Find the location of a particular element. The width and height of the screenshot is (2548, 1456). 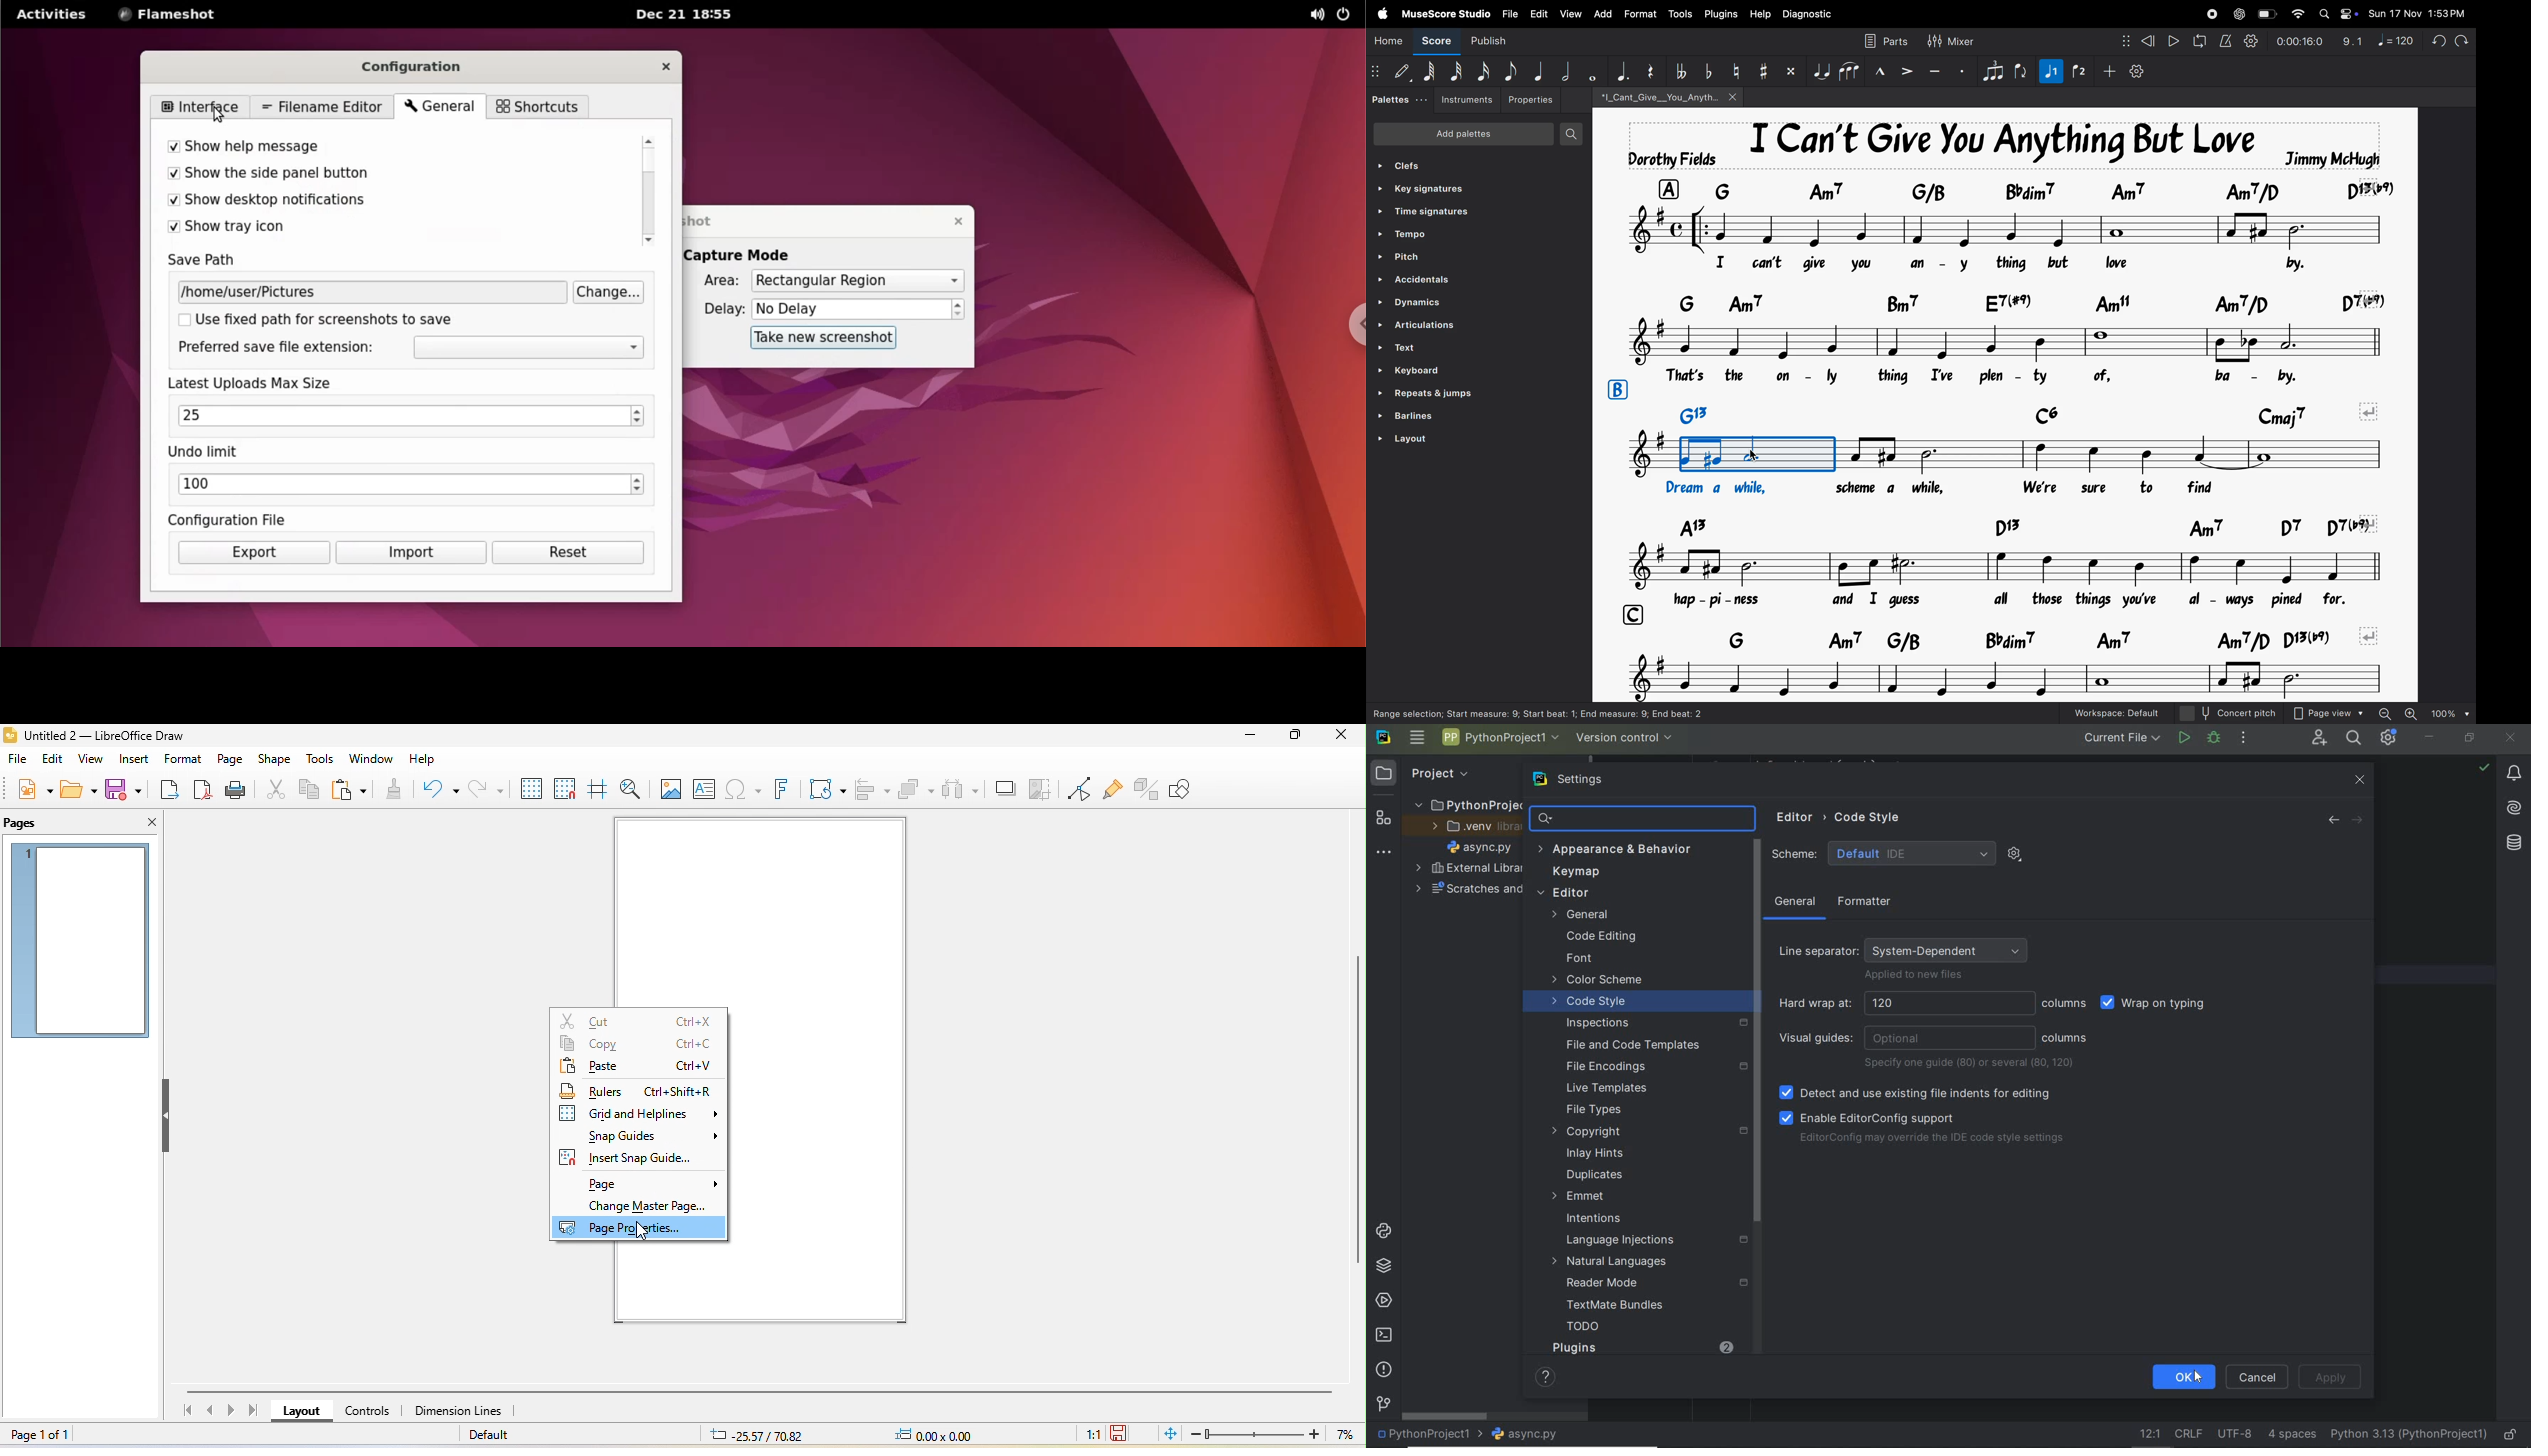

zoom and pan is located at coordinates (628, 789).